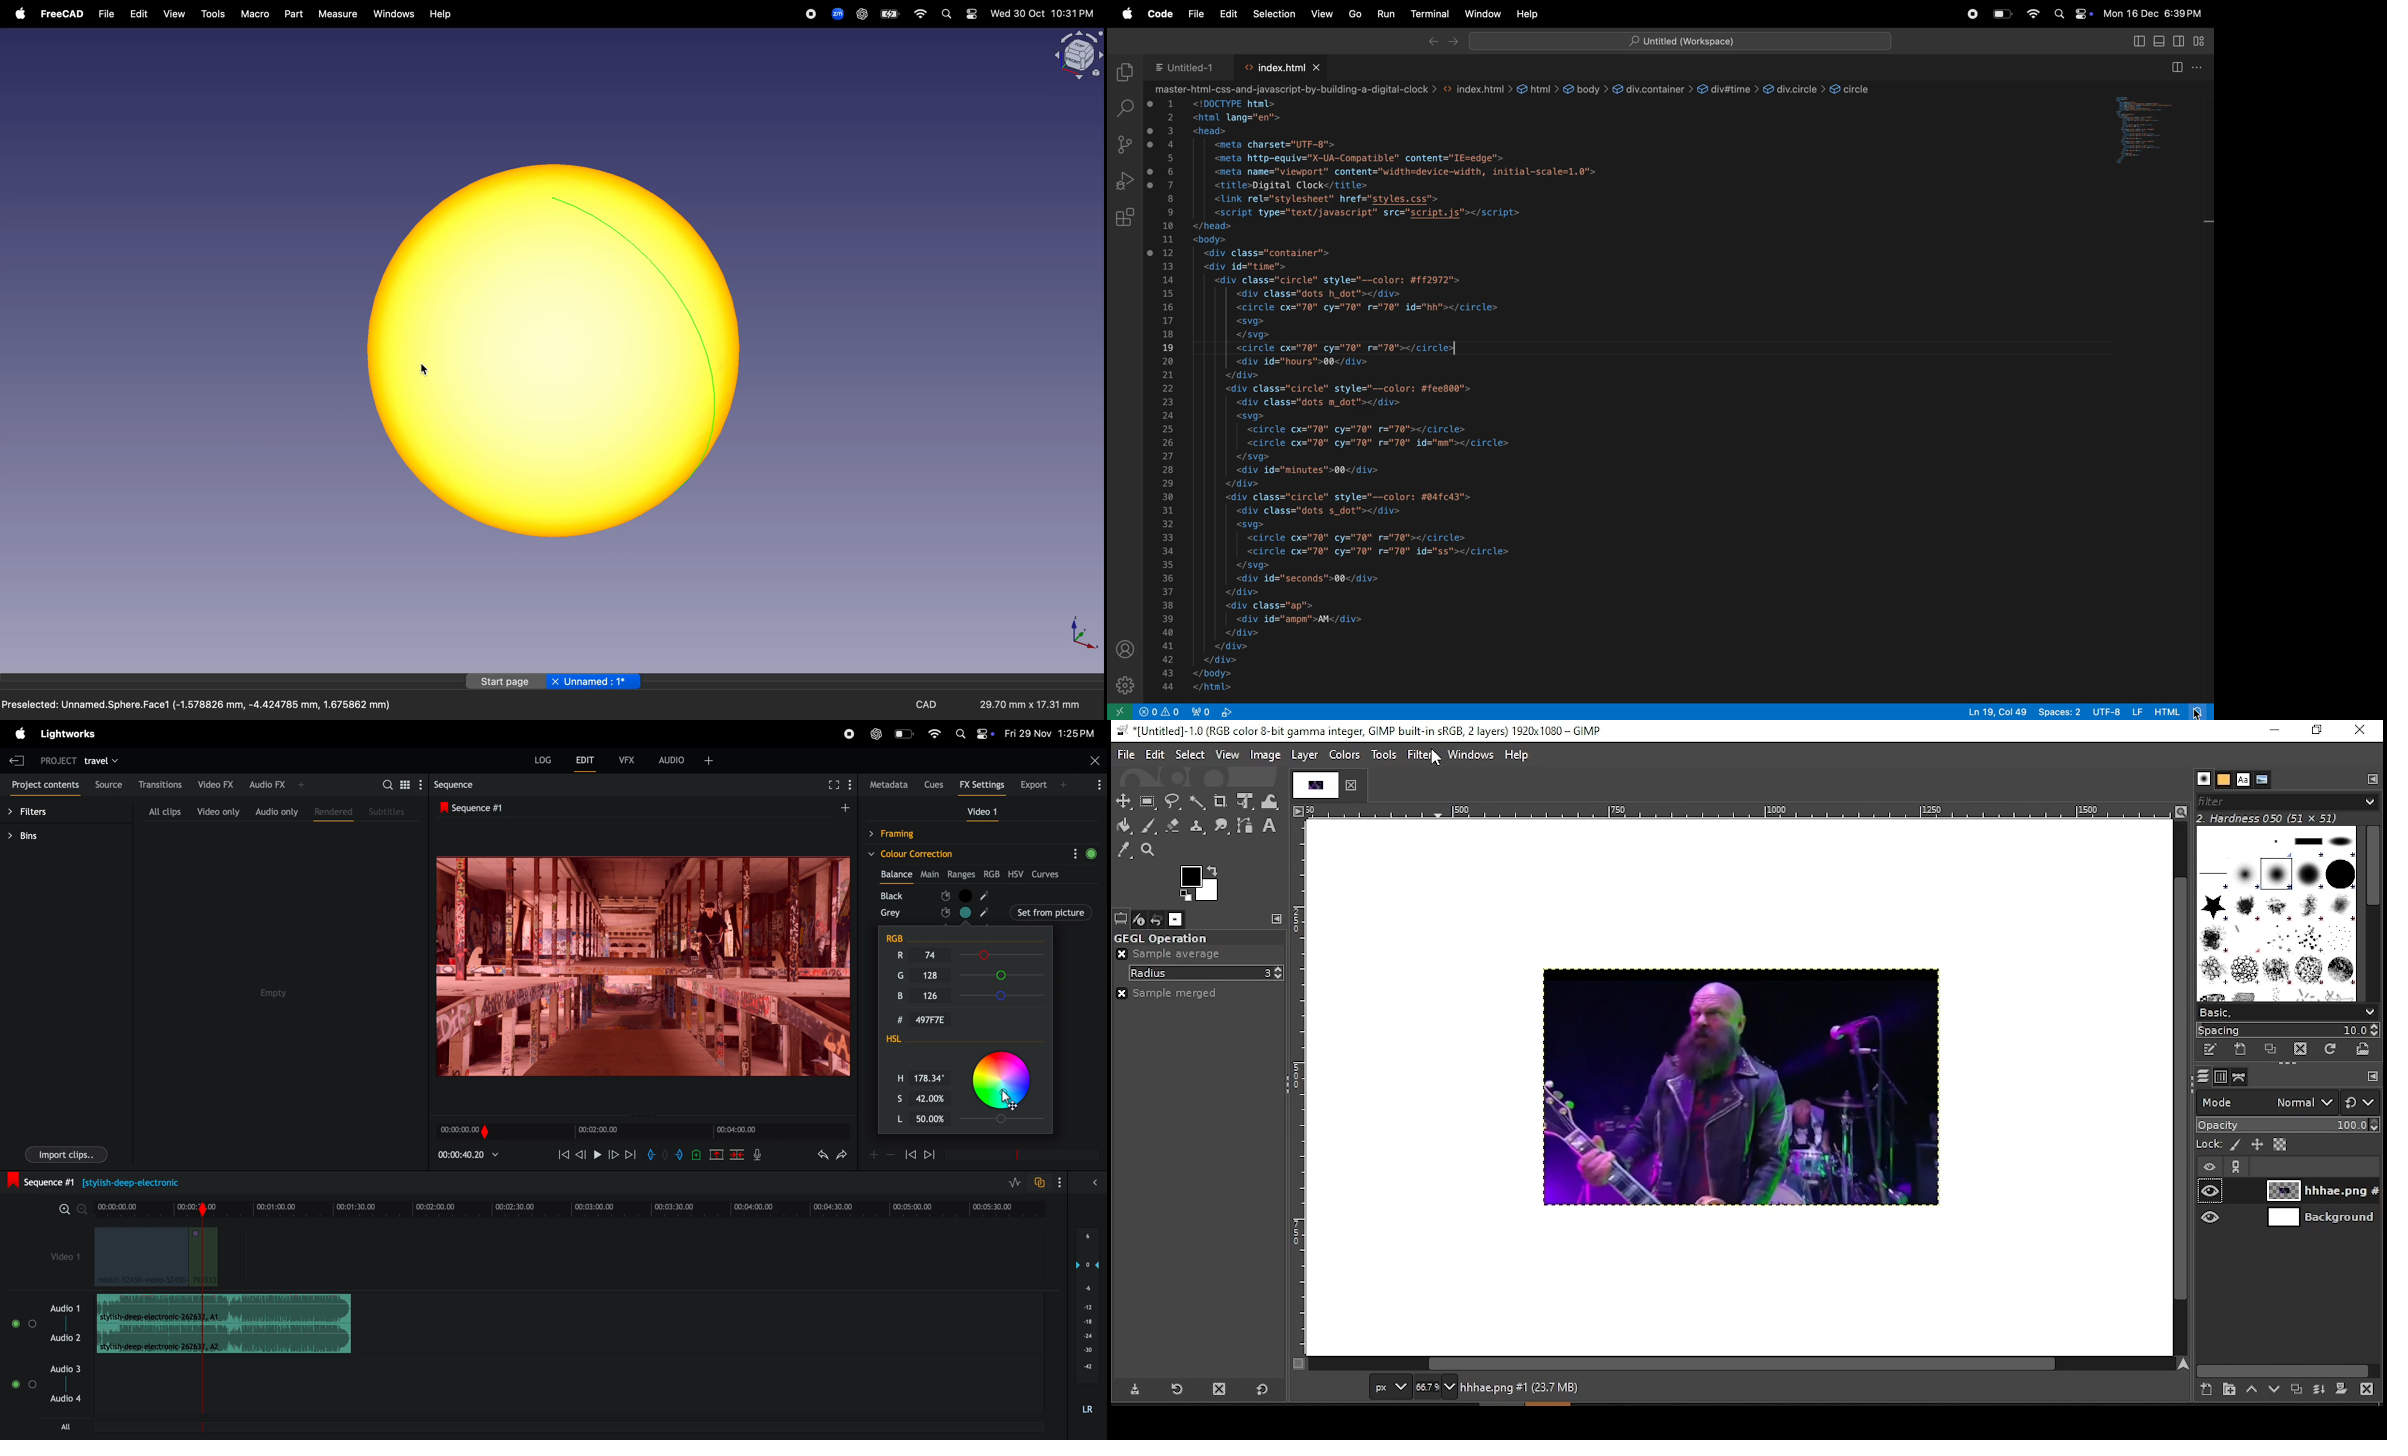 The image size is (2408, 1456). What do you see at coordinates (1345, 756) in the screenshot?
I see `colors` at bounding box center [1345, 756].